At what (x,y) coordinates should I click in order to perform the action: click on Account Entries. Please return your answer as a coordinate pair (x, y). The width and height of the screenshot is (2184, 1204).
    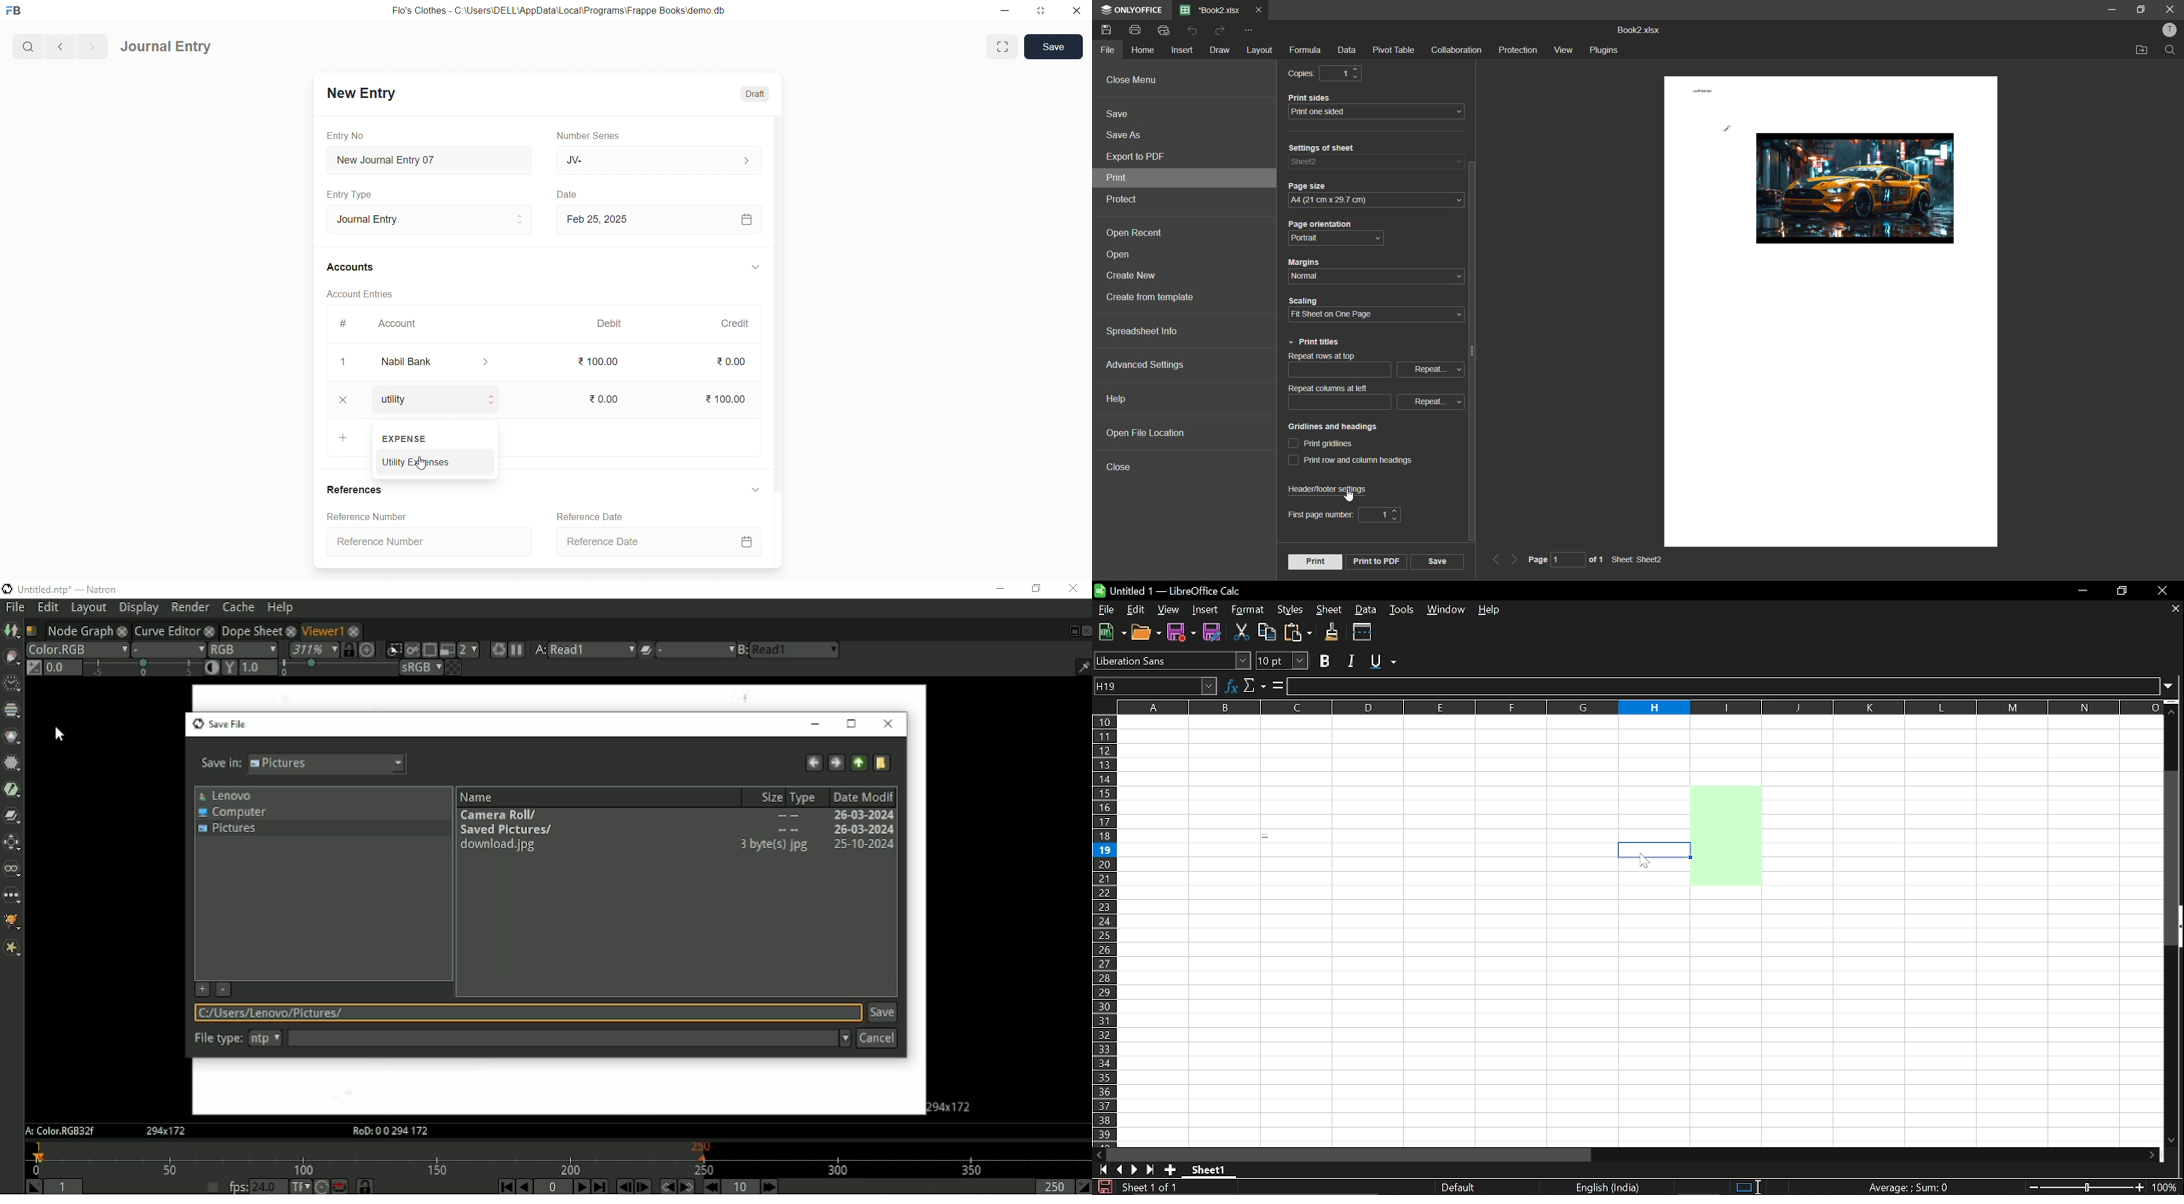
    Looking at the image, I should click on (350, 294).